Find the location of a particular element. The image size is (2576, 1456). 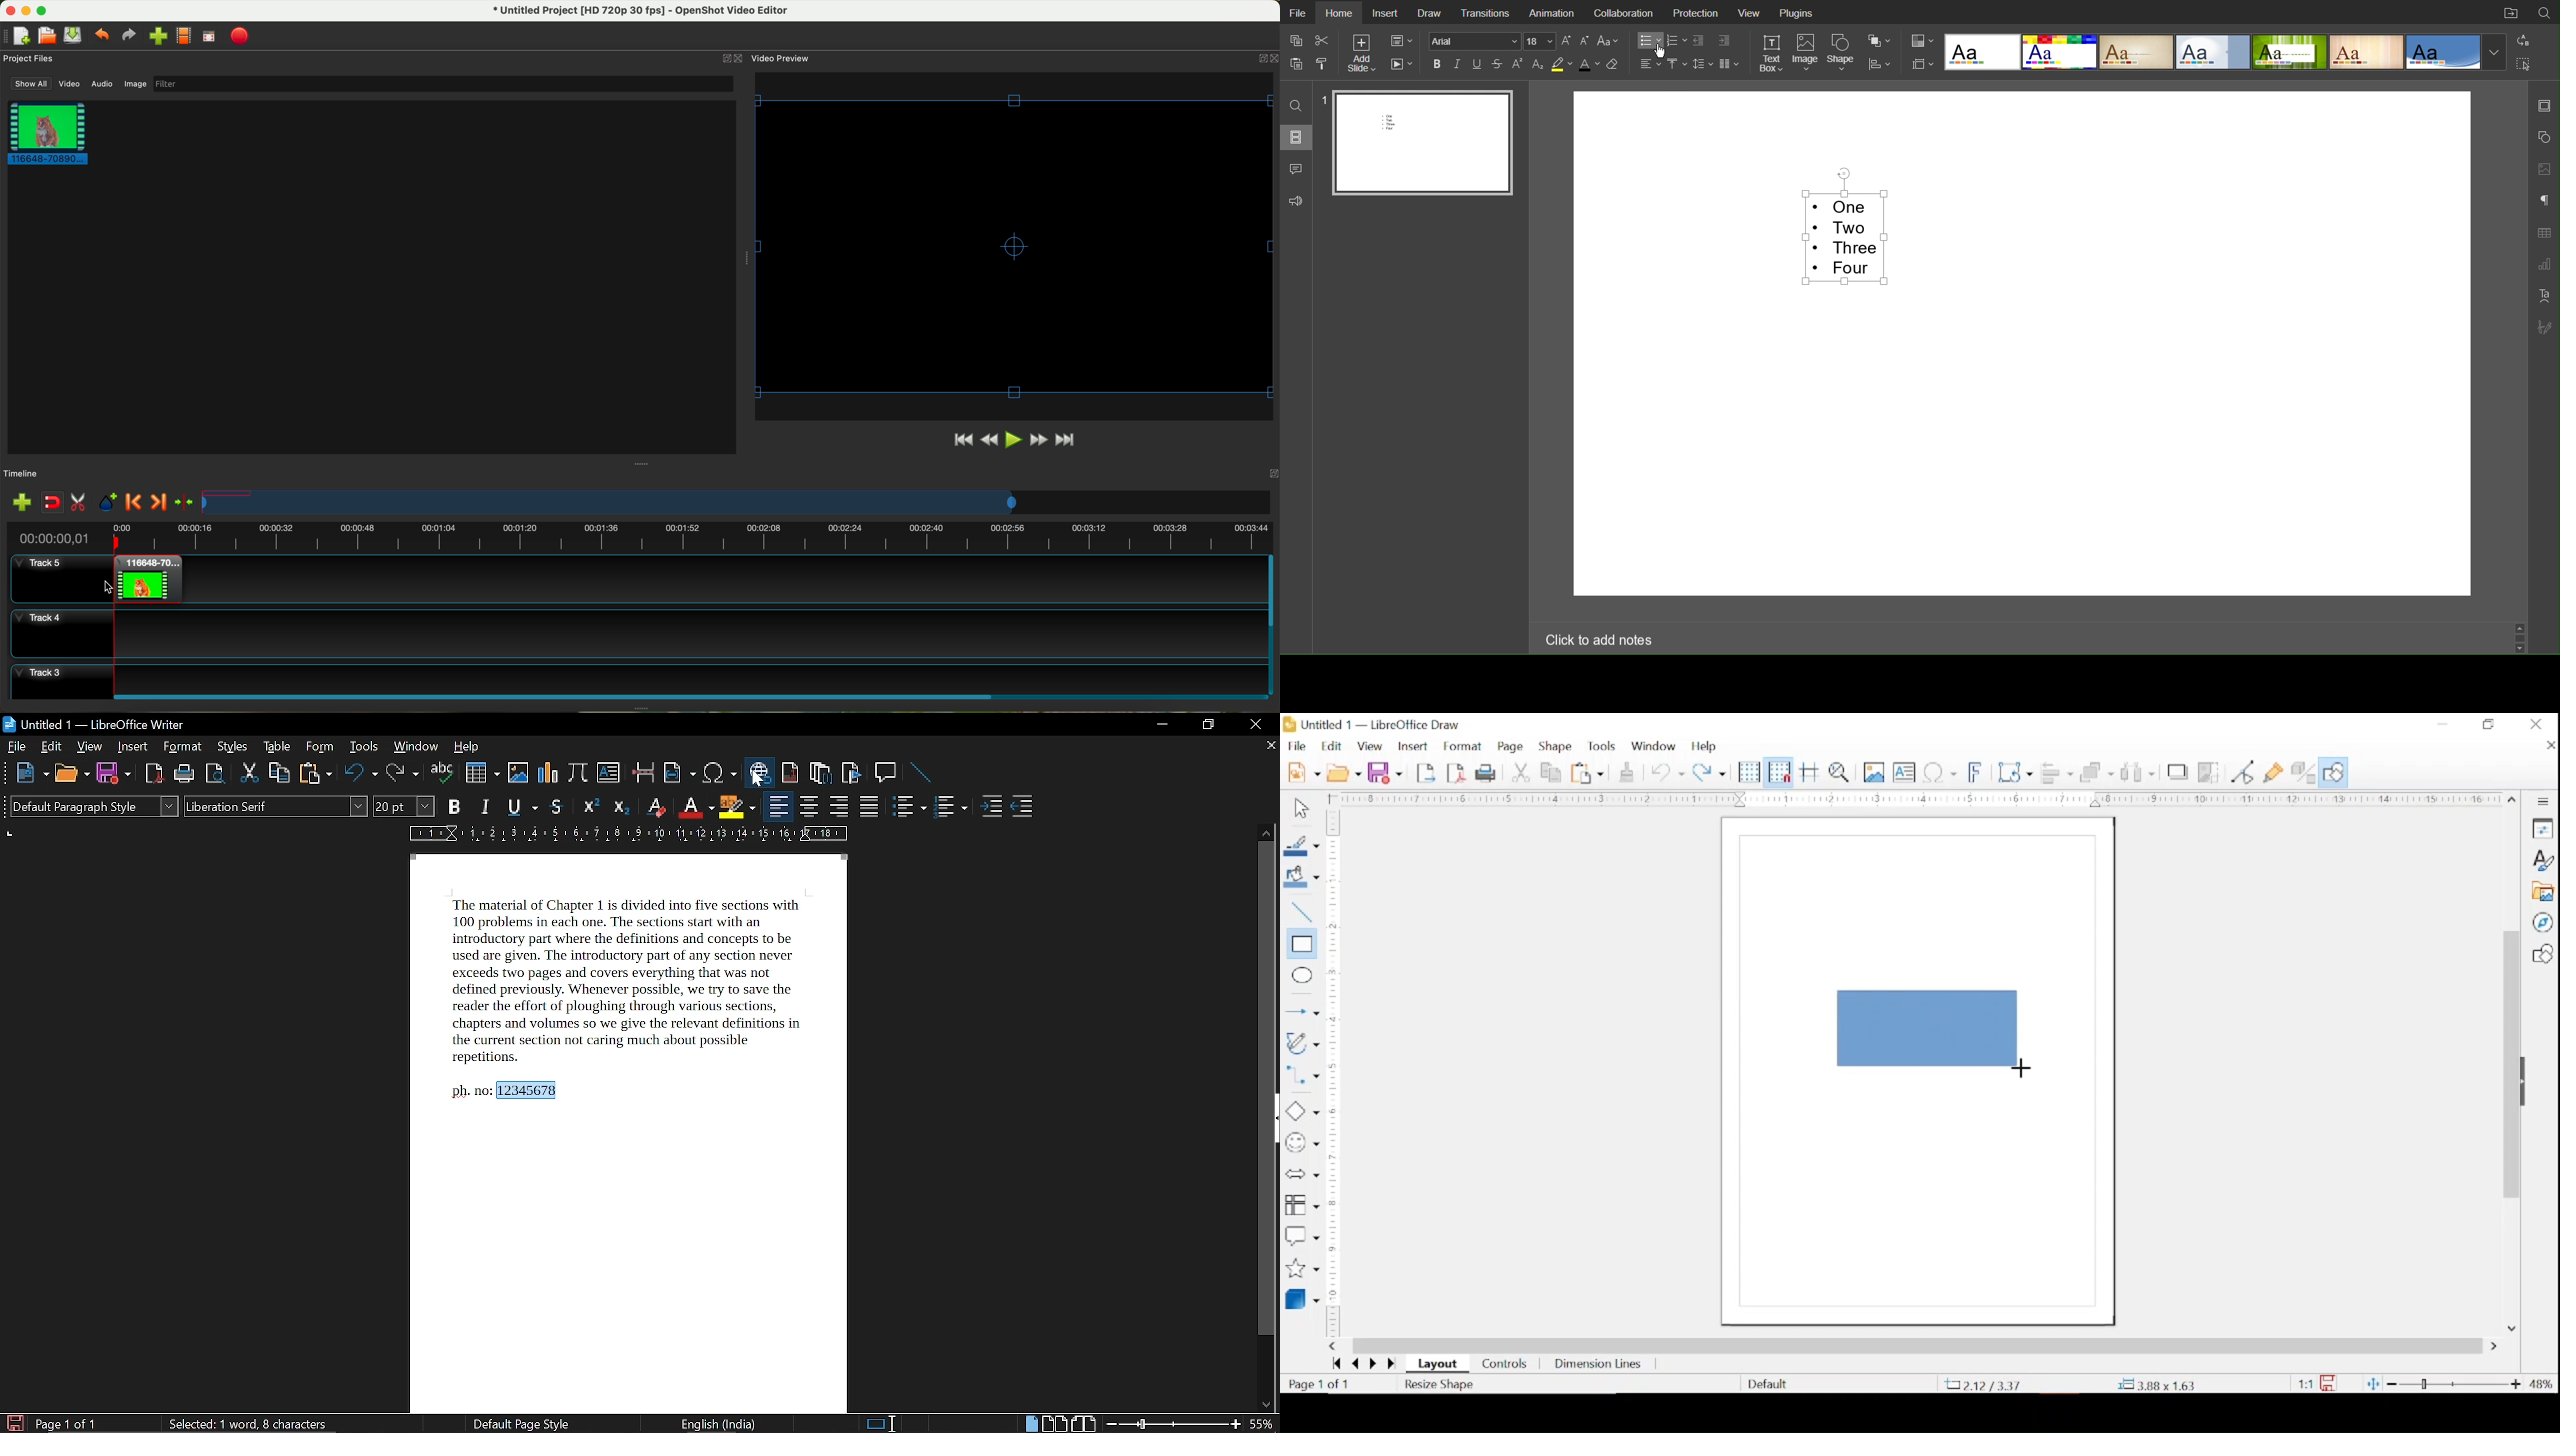

close is located at coordinates (1257, 724).